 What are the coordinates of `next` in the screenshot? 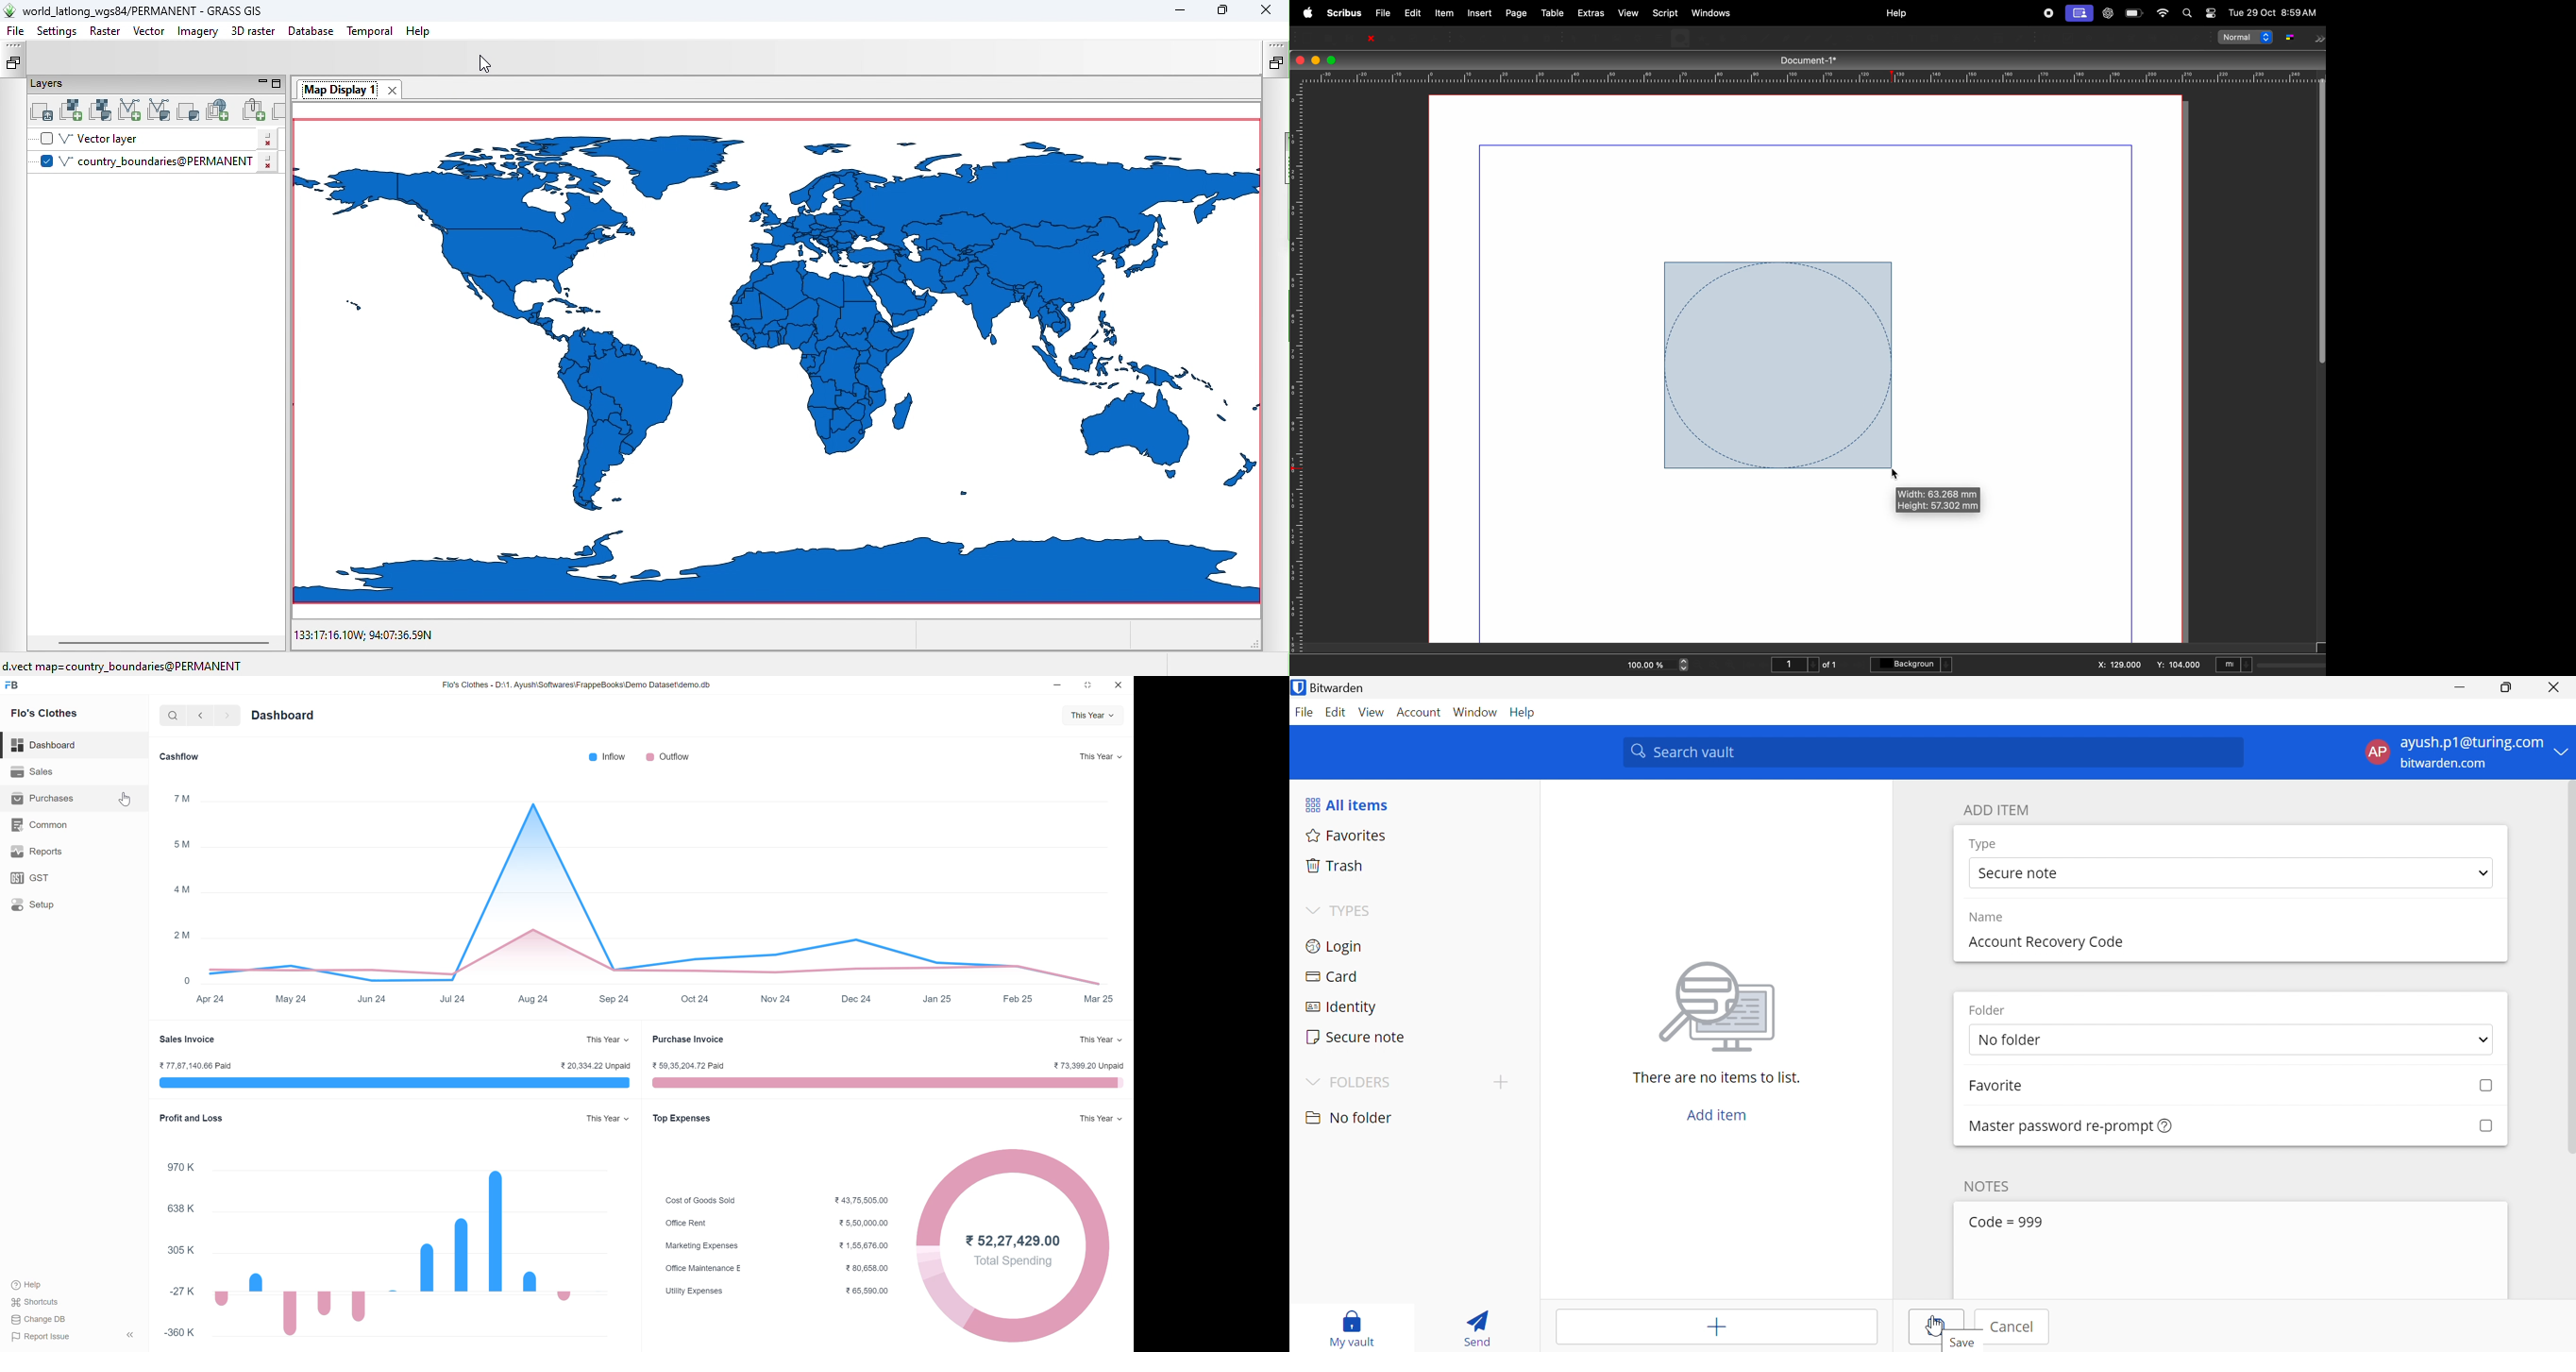 It's located at (2319, 40).